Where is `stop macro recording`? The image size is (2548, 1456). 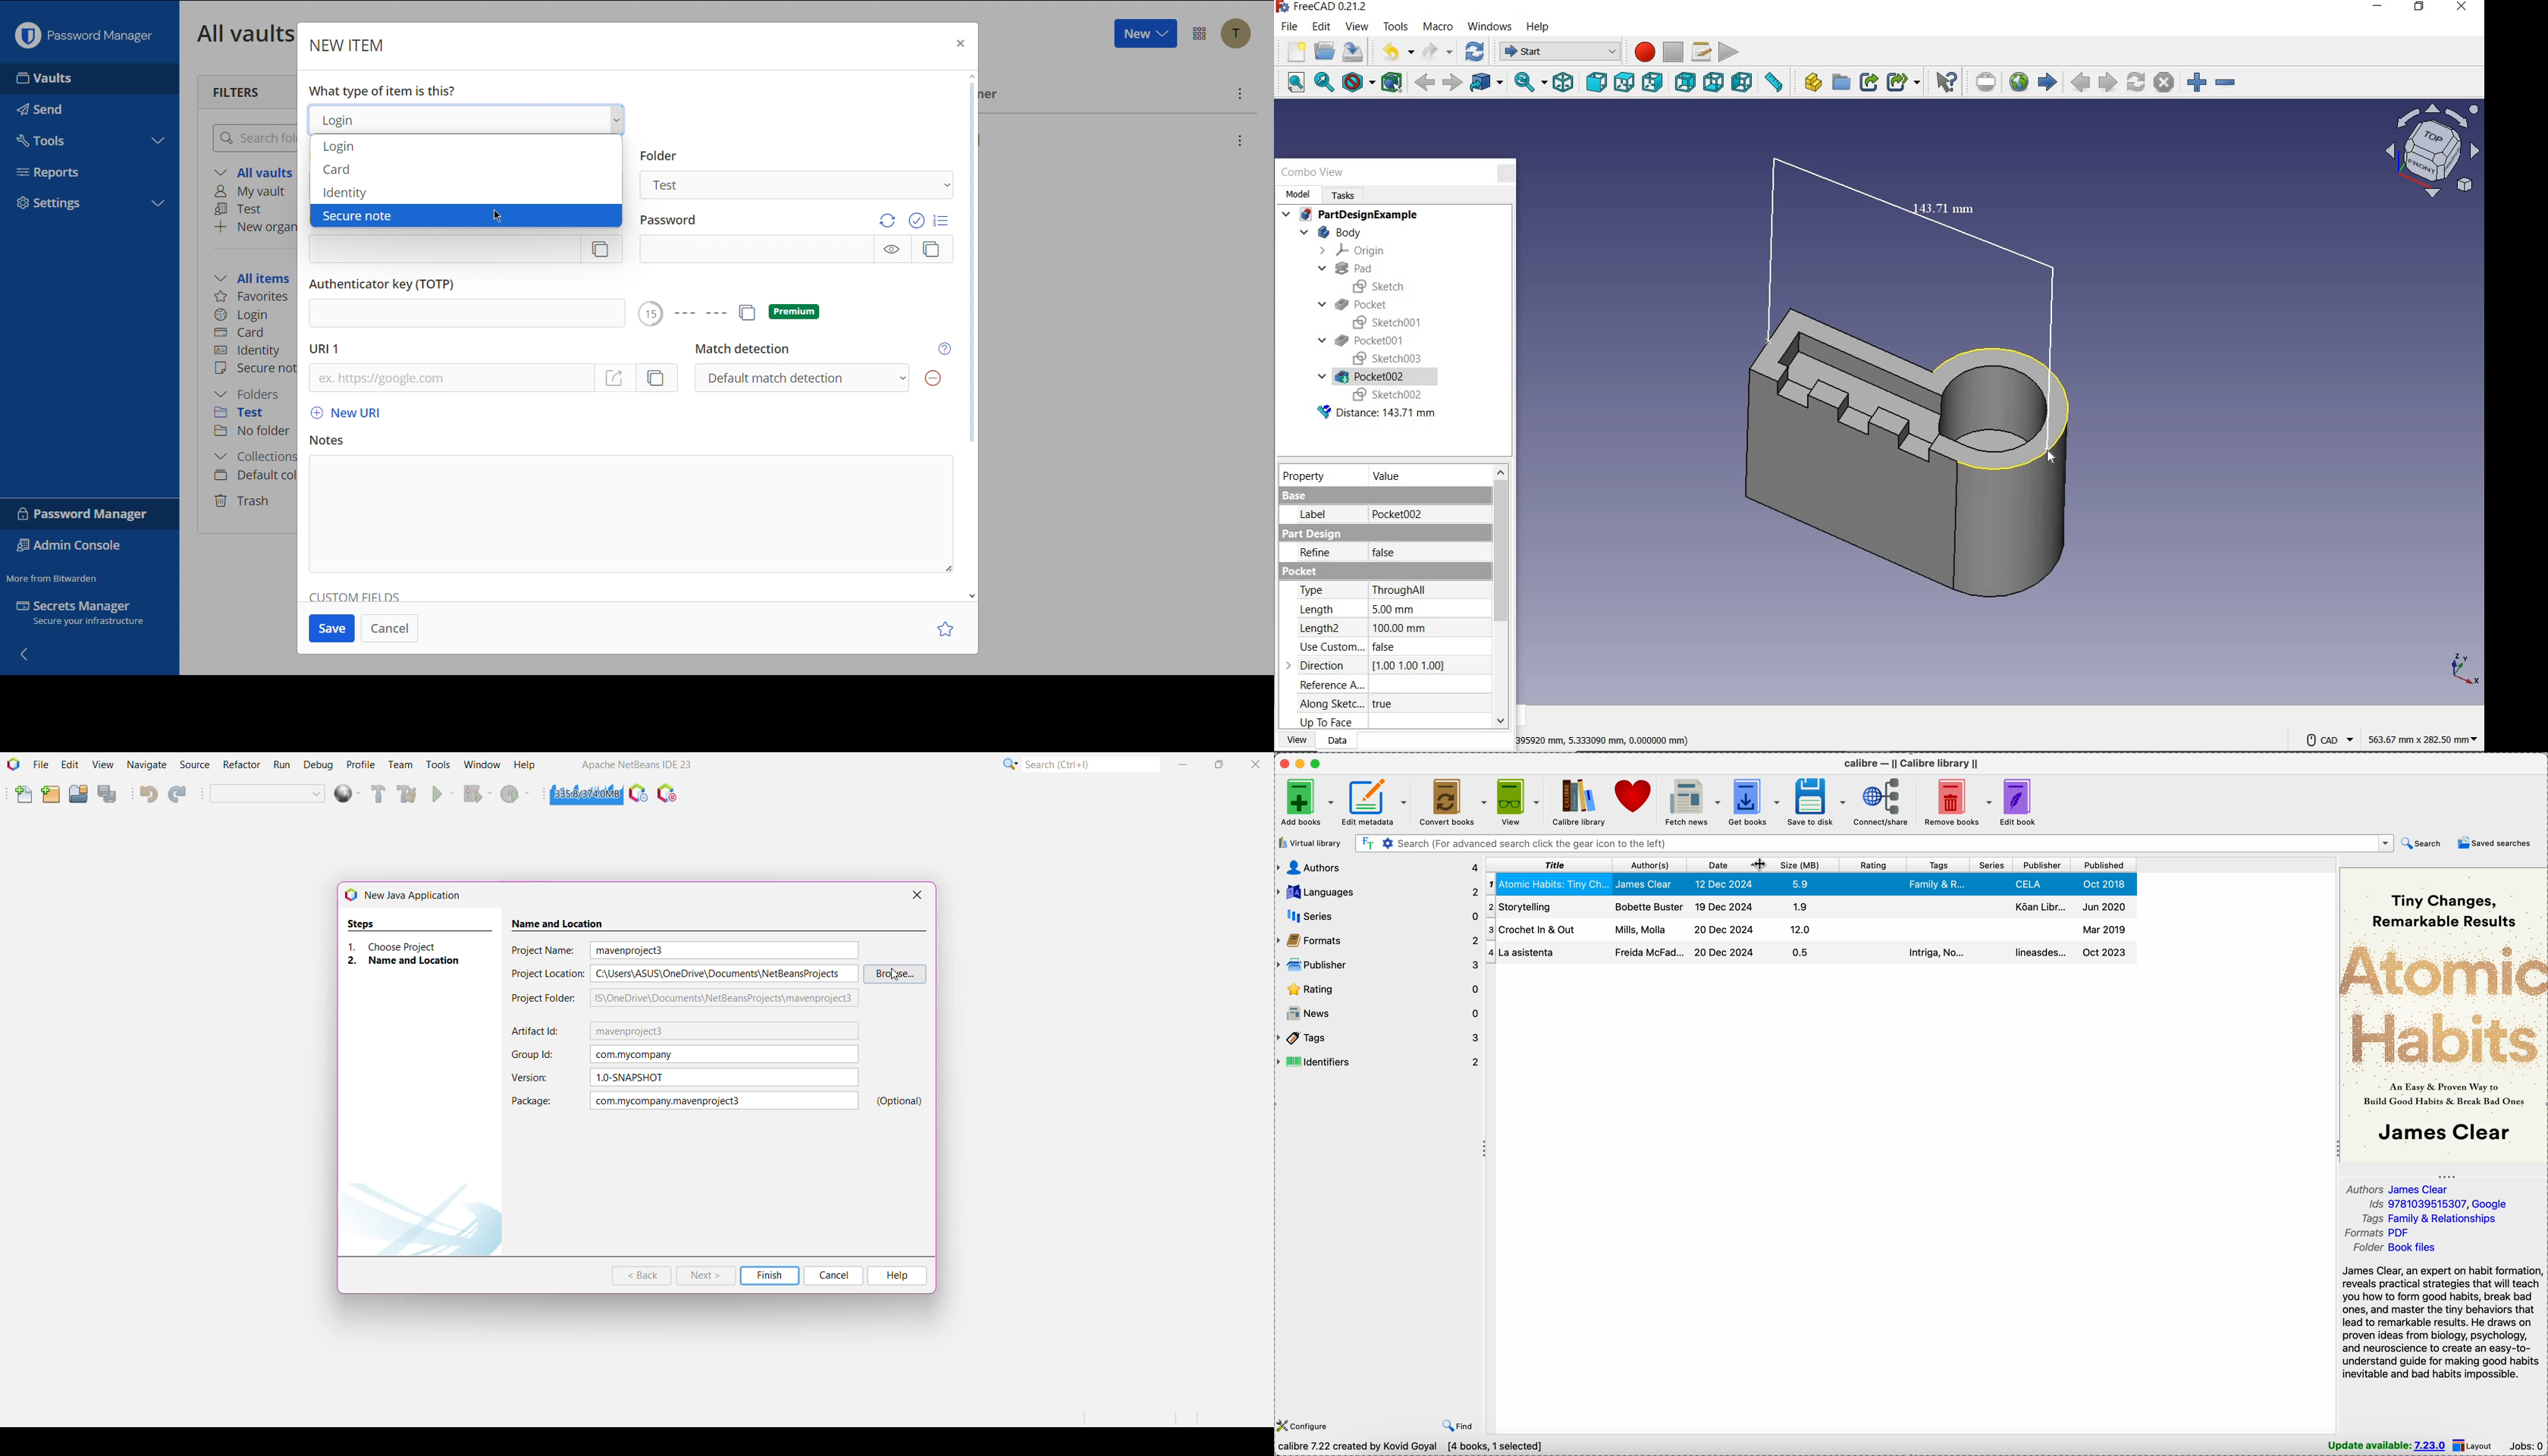
stop macro recording is located at coordinates (1672, 53).